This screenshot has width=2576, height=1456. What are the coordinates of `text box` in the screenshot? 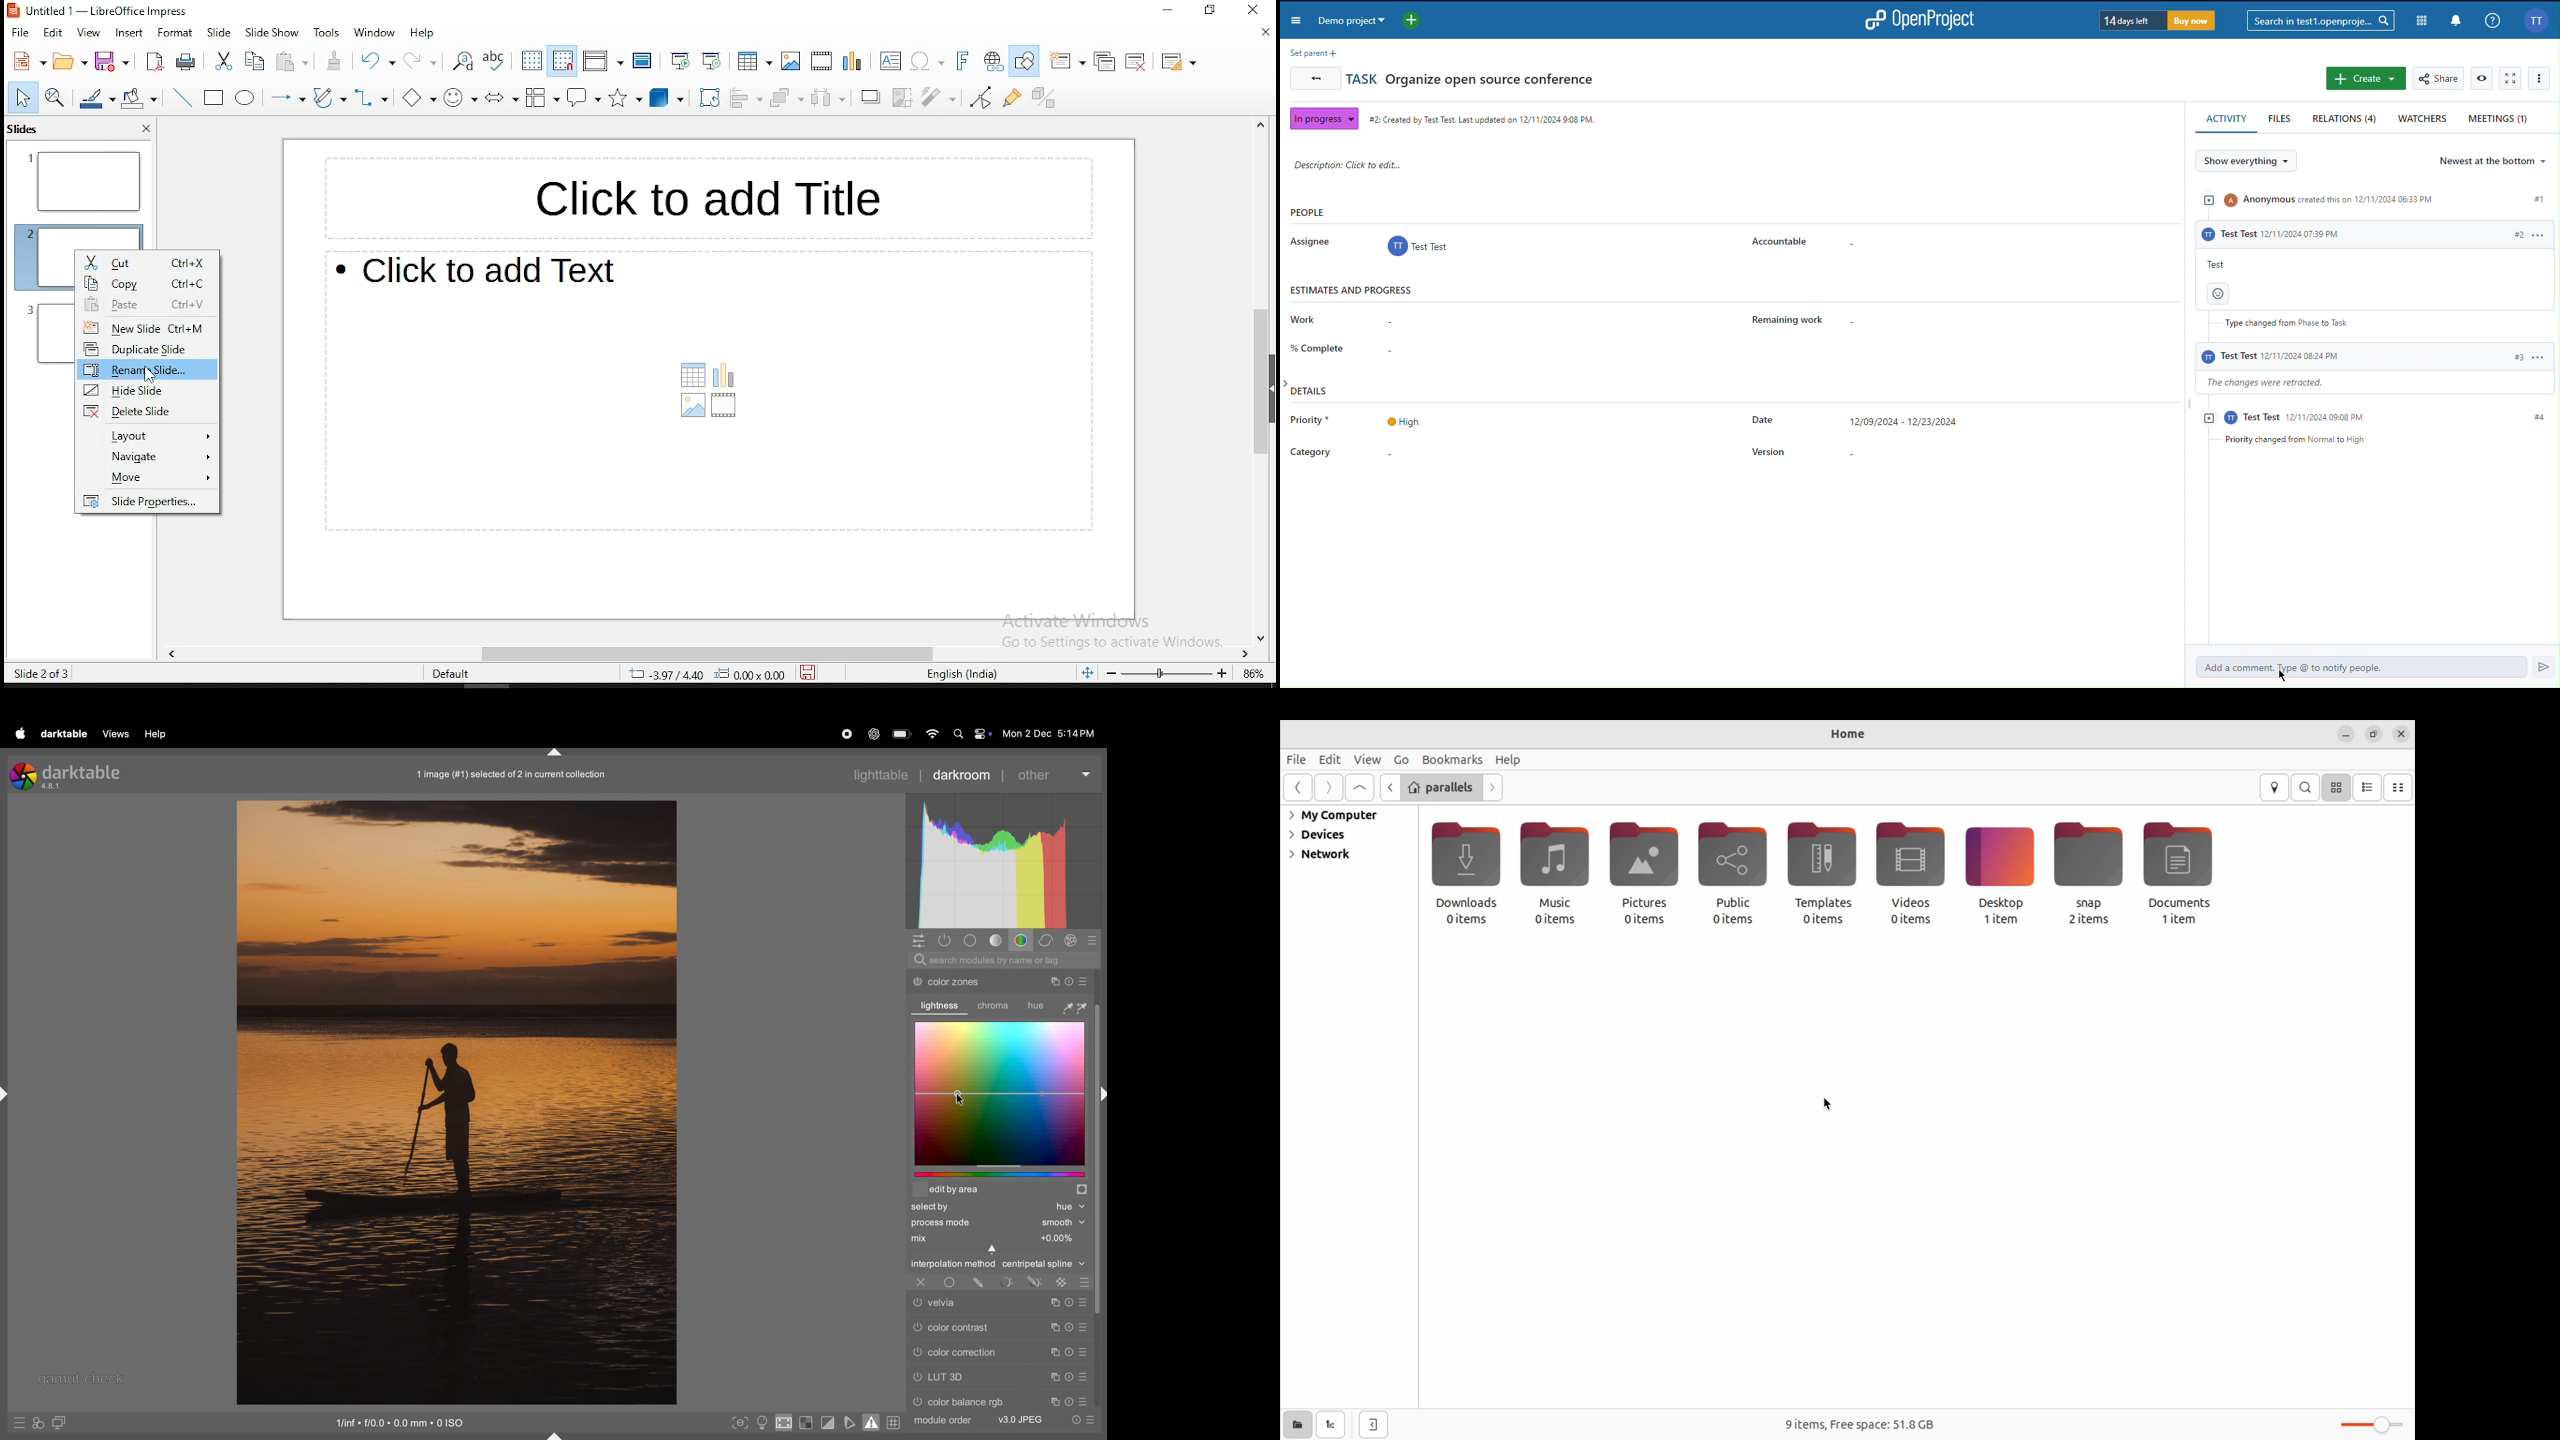 It's located at (699, 194).